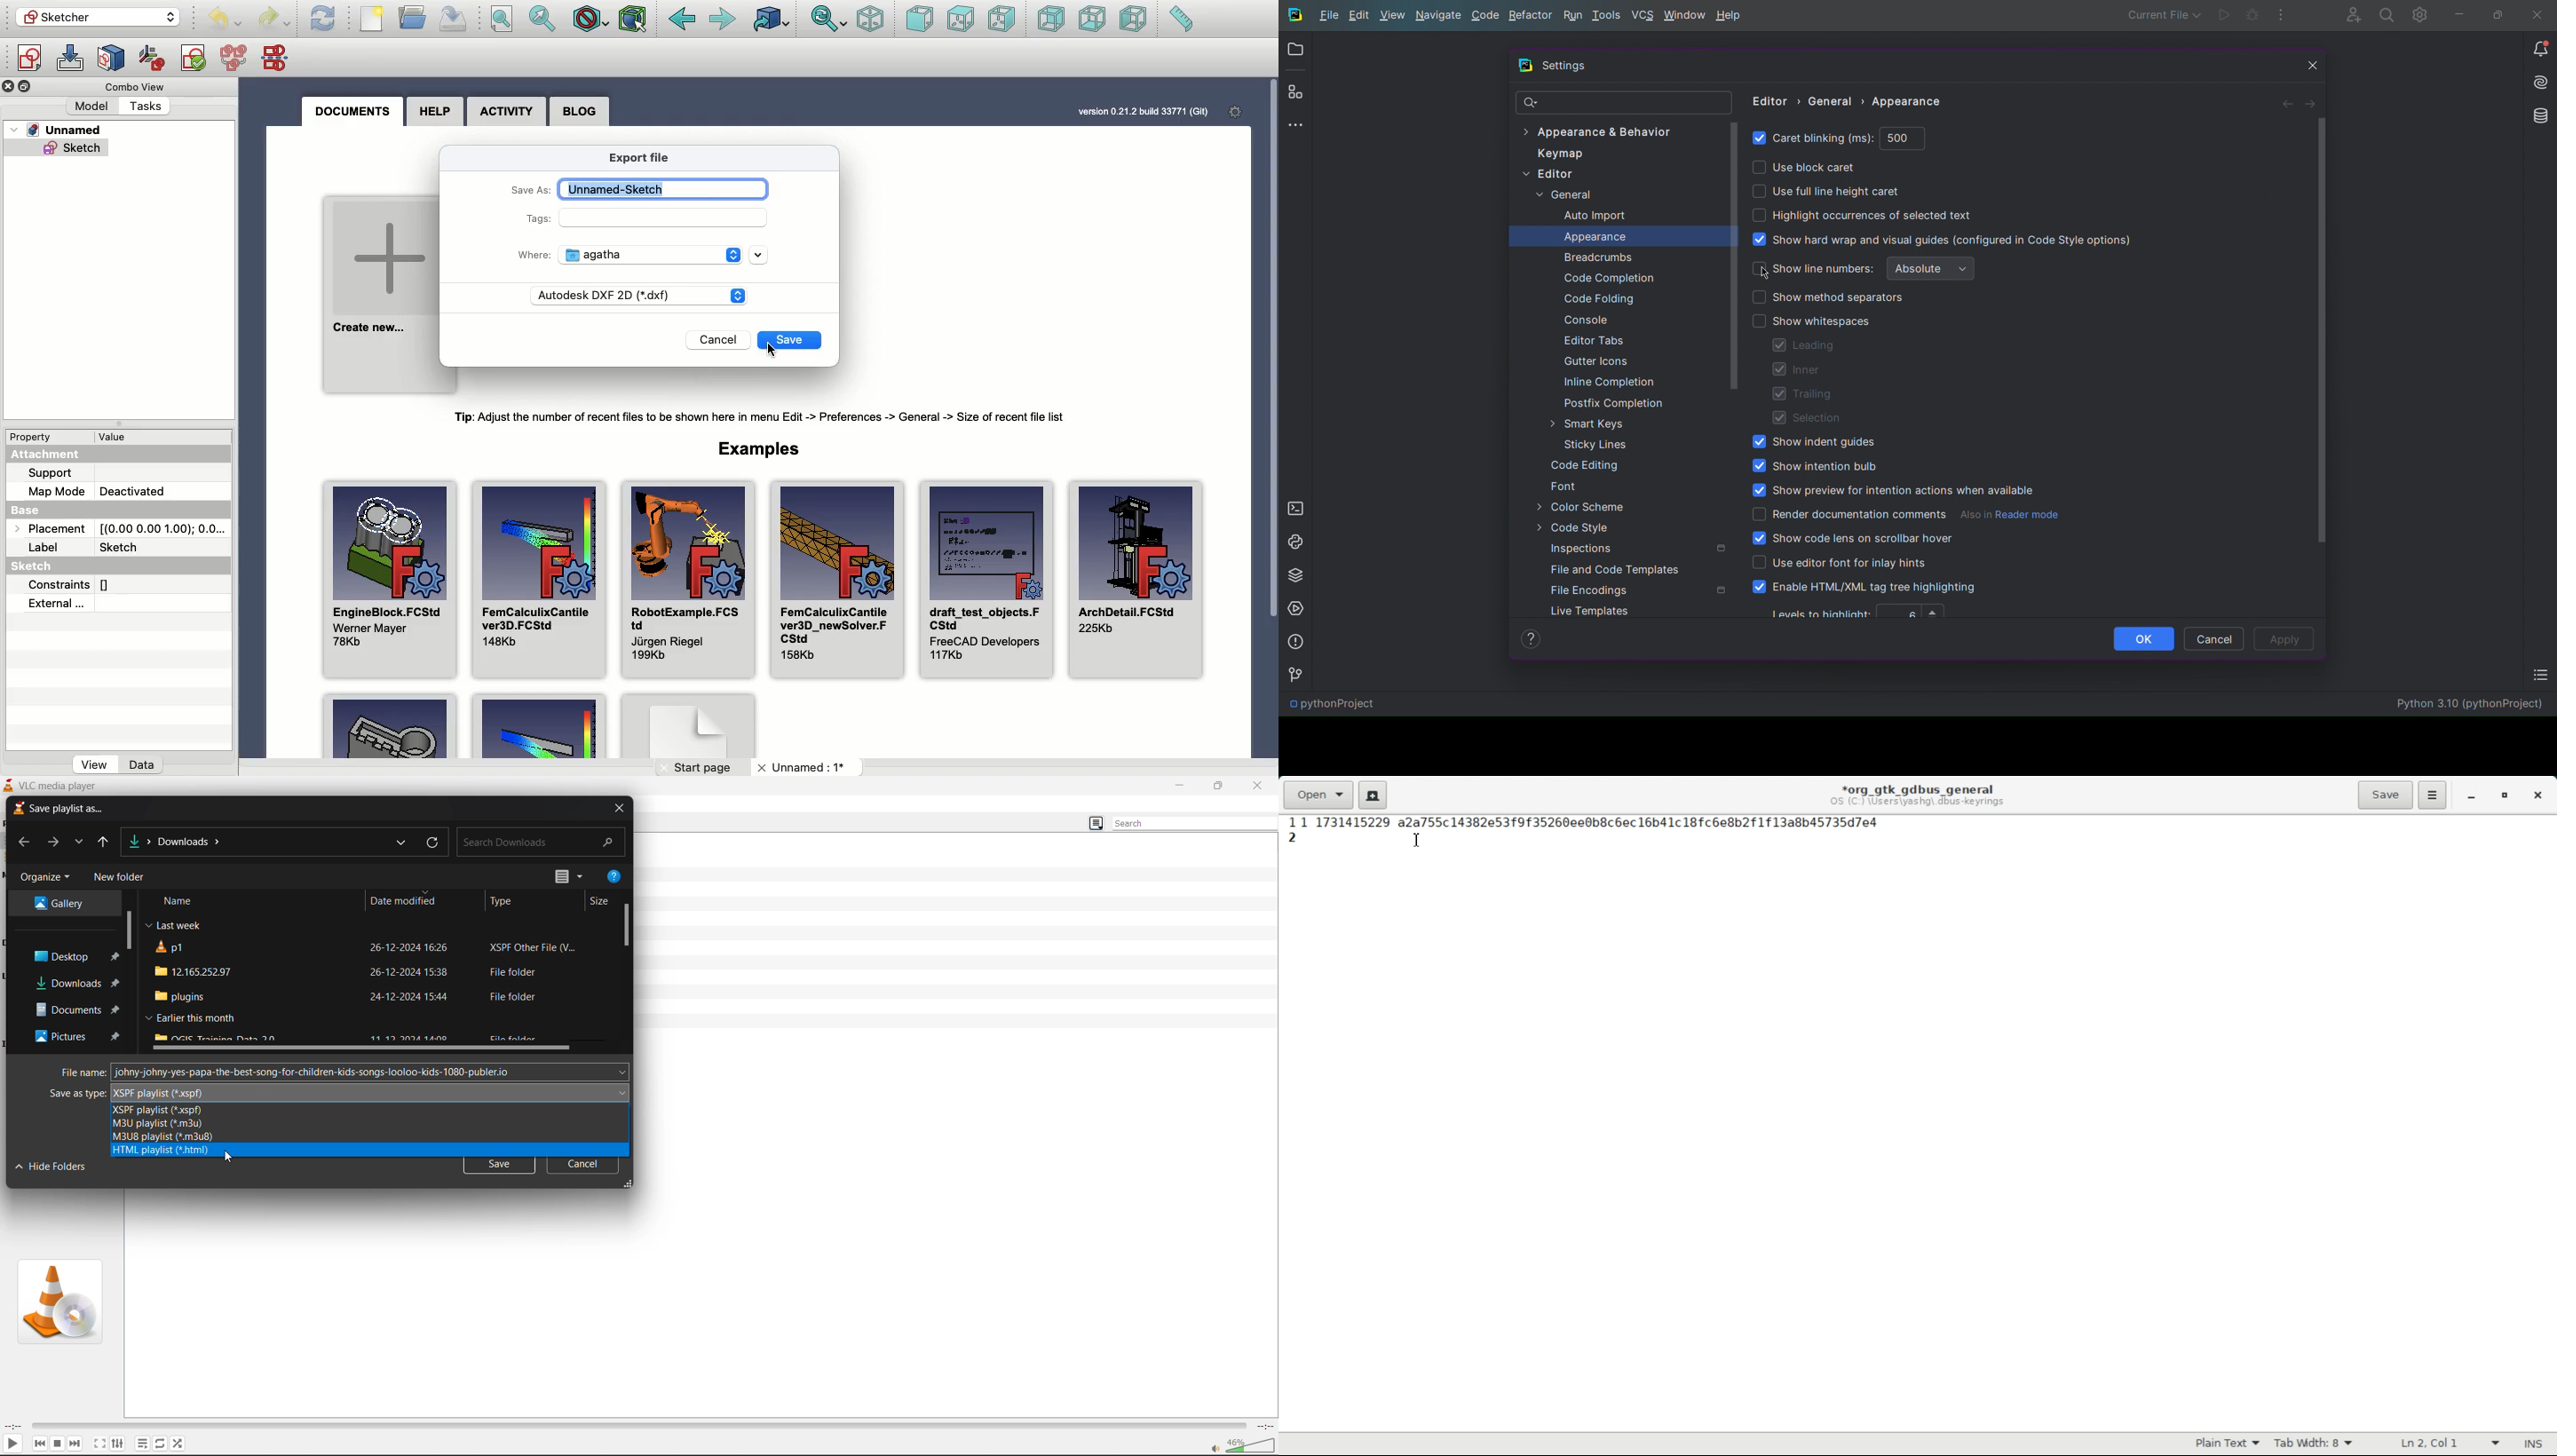 This screenshot has height=1456, width=2576. I want to click on Enable HTML/XML tag tree highlighting, so click(1866, 588).